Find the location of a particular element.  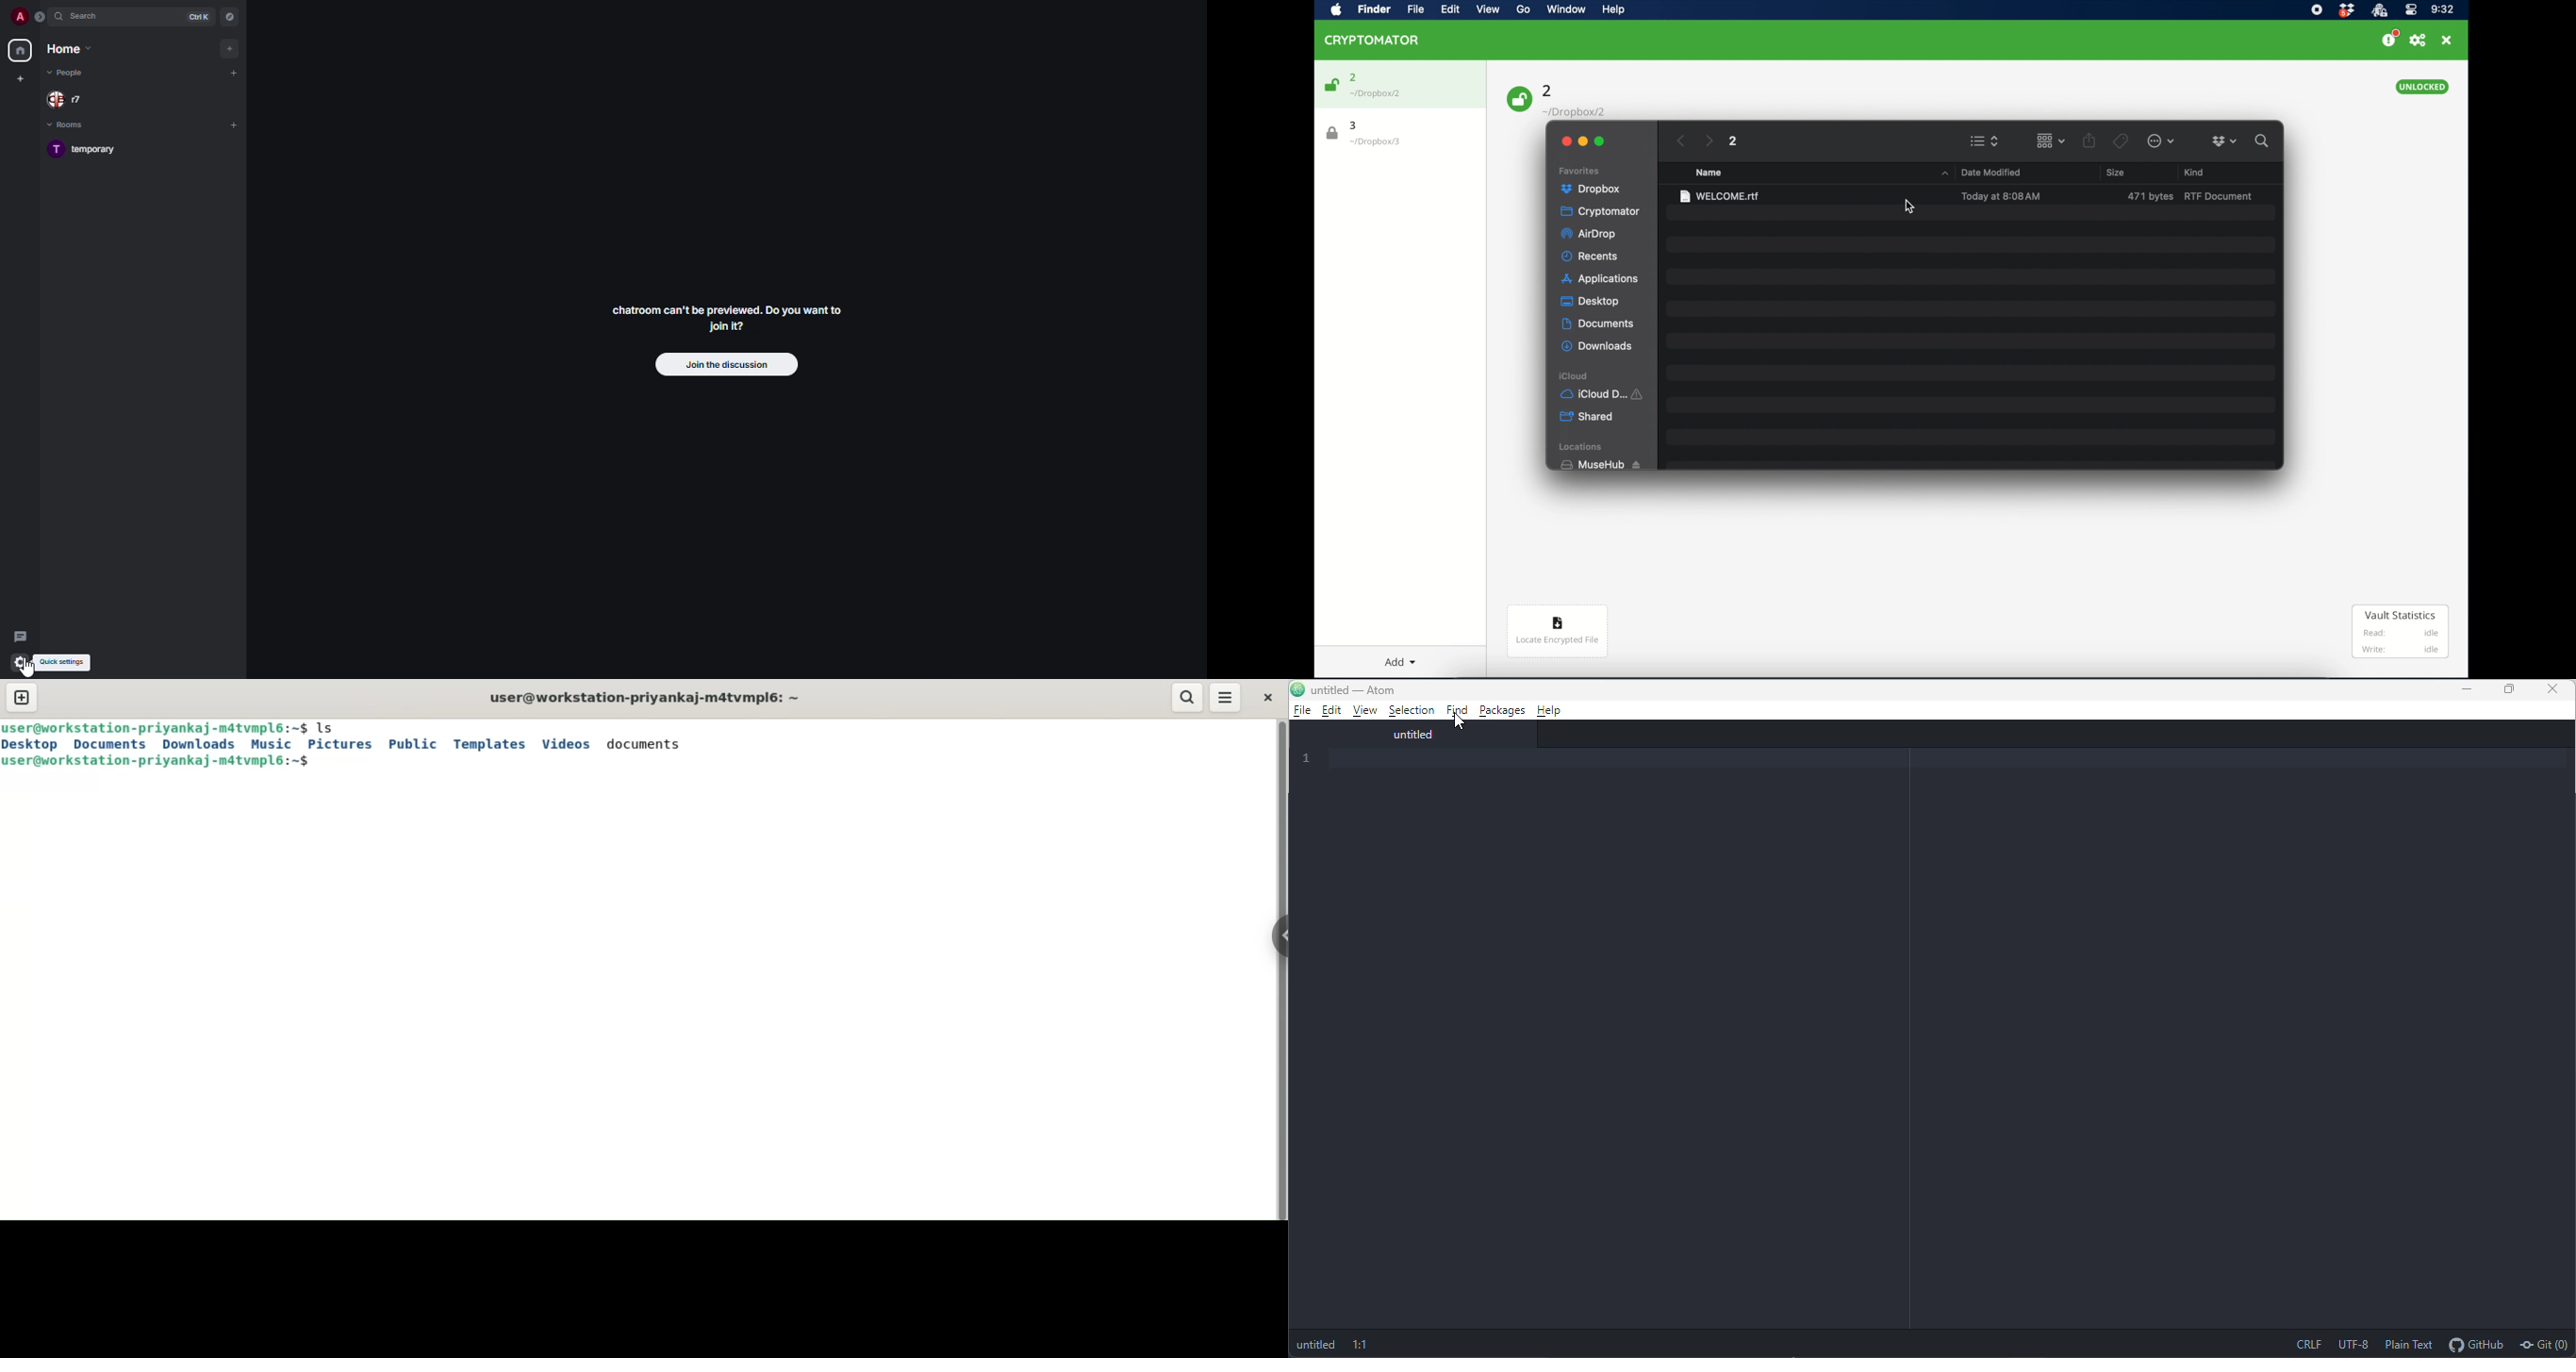

1 is located at coordinates (1309, 757).